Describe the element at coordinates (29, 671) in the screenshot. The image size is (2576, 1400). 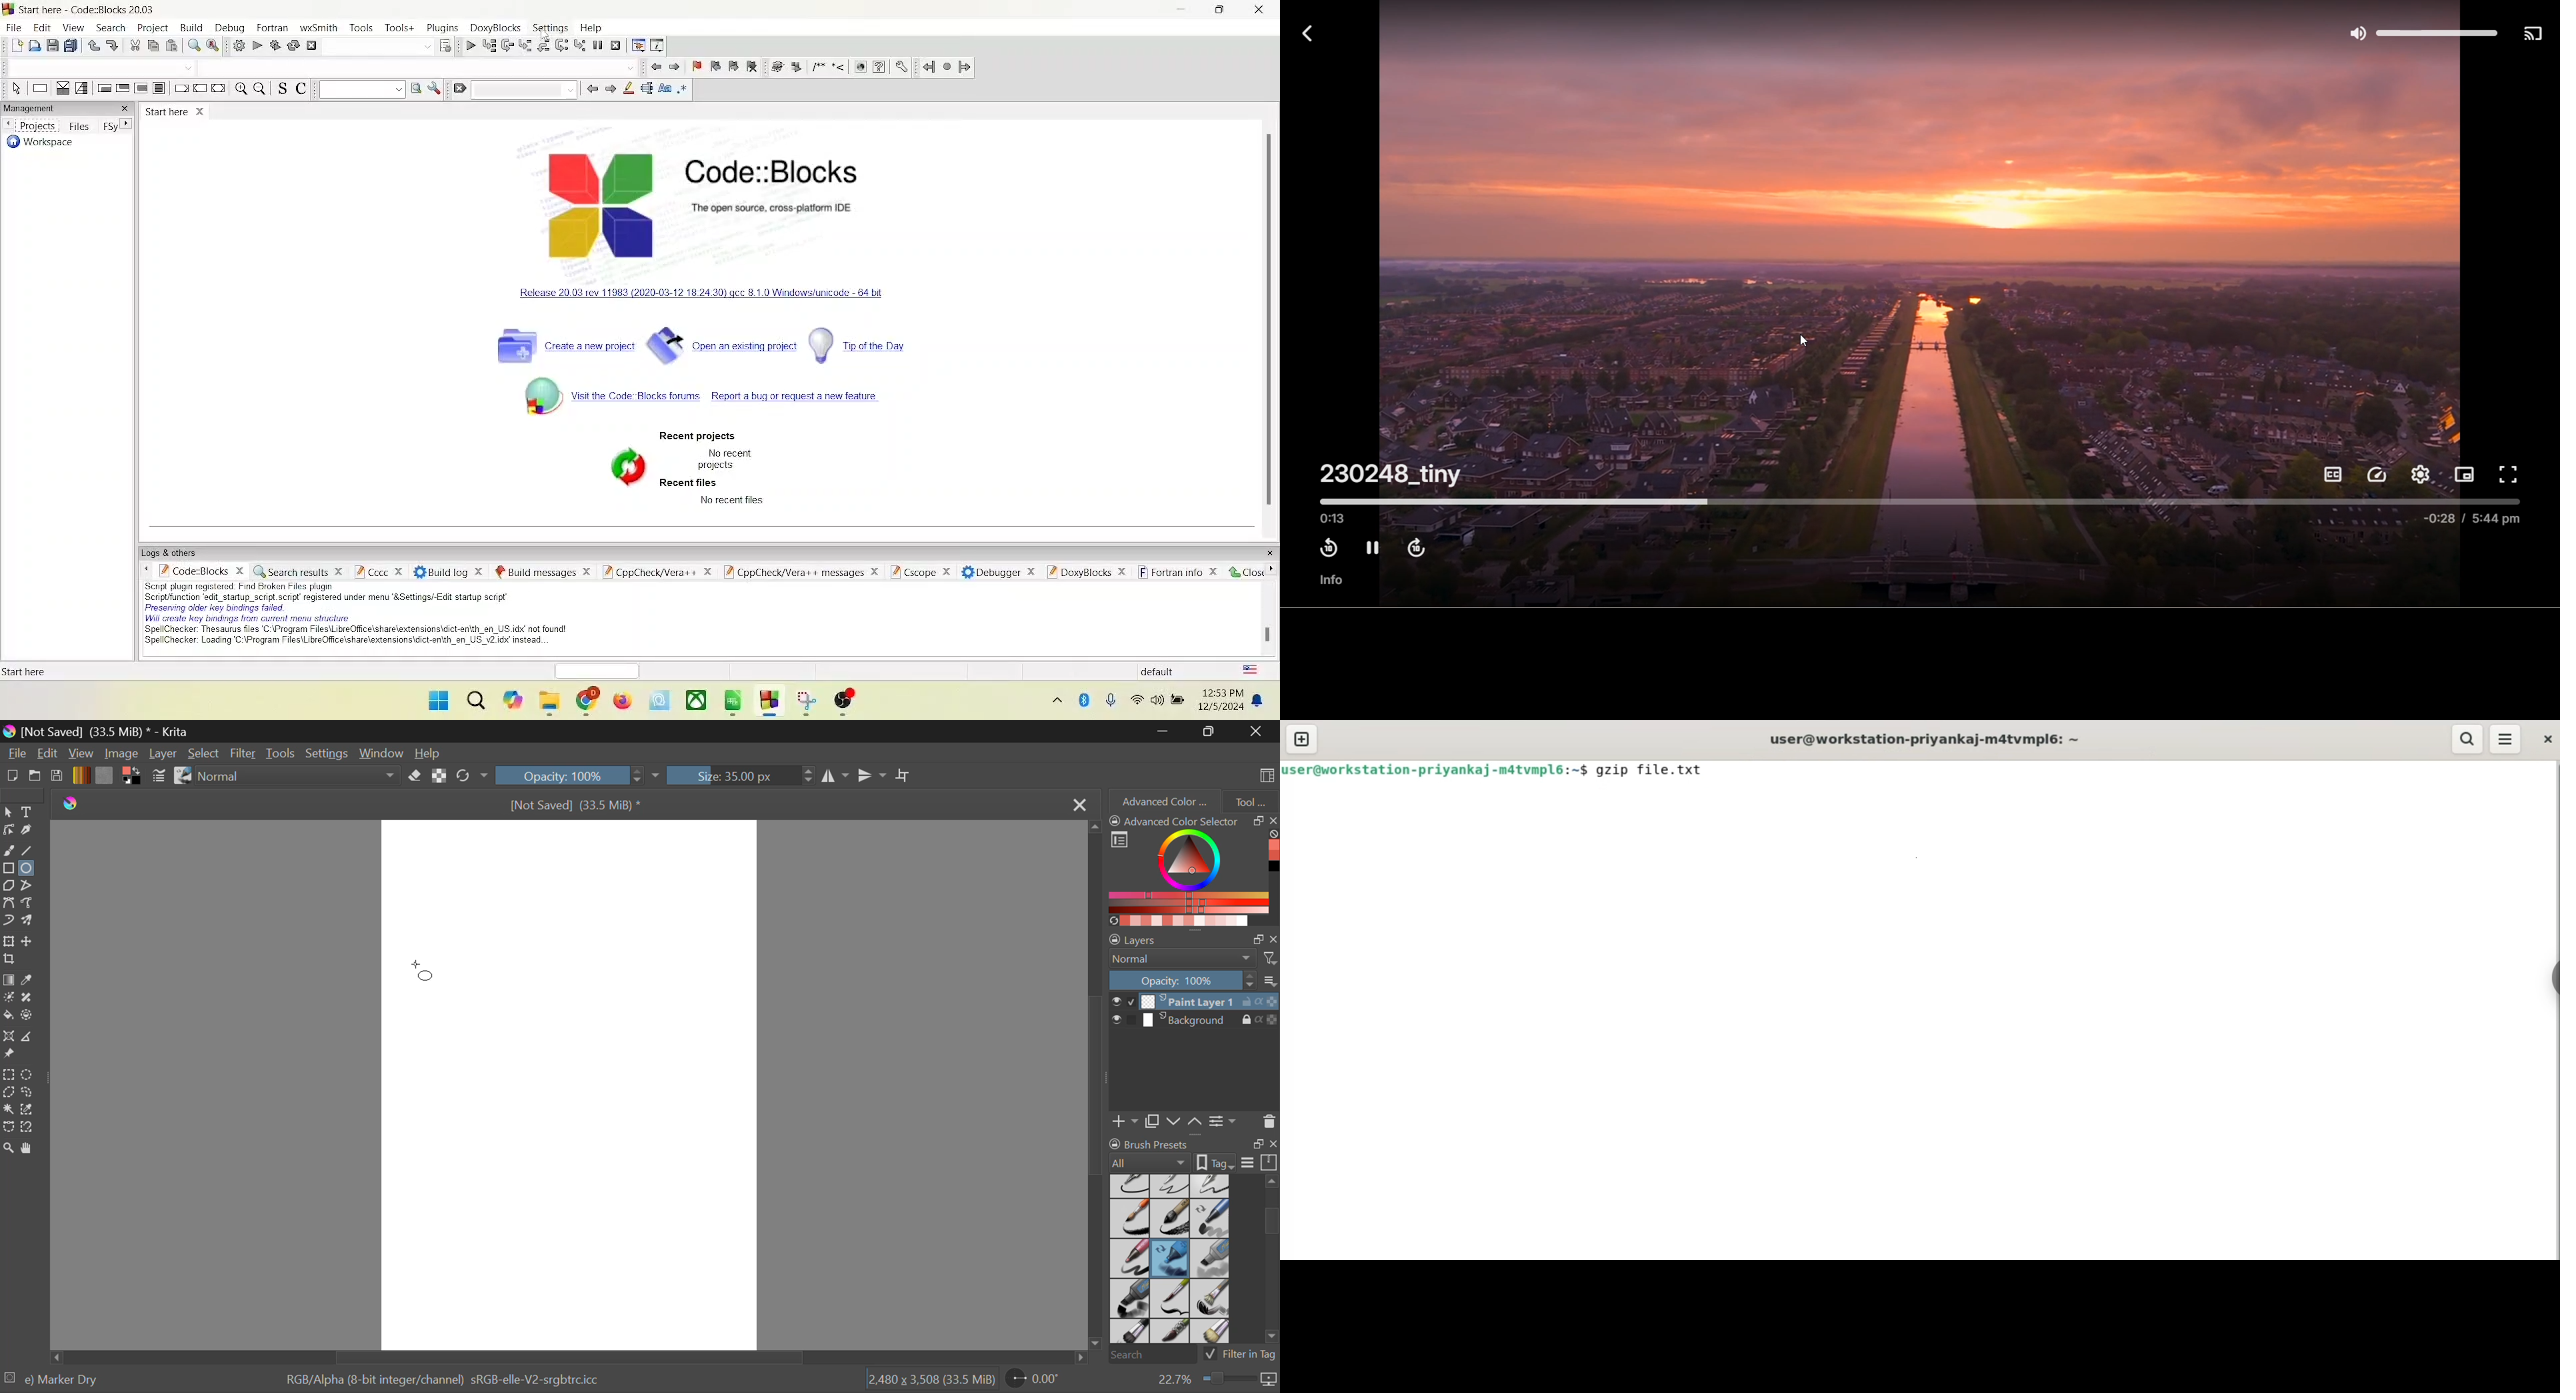
I see `start here` at that location.